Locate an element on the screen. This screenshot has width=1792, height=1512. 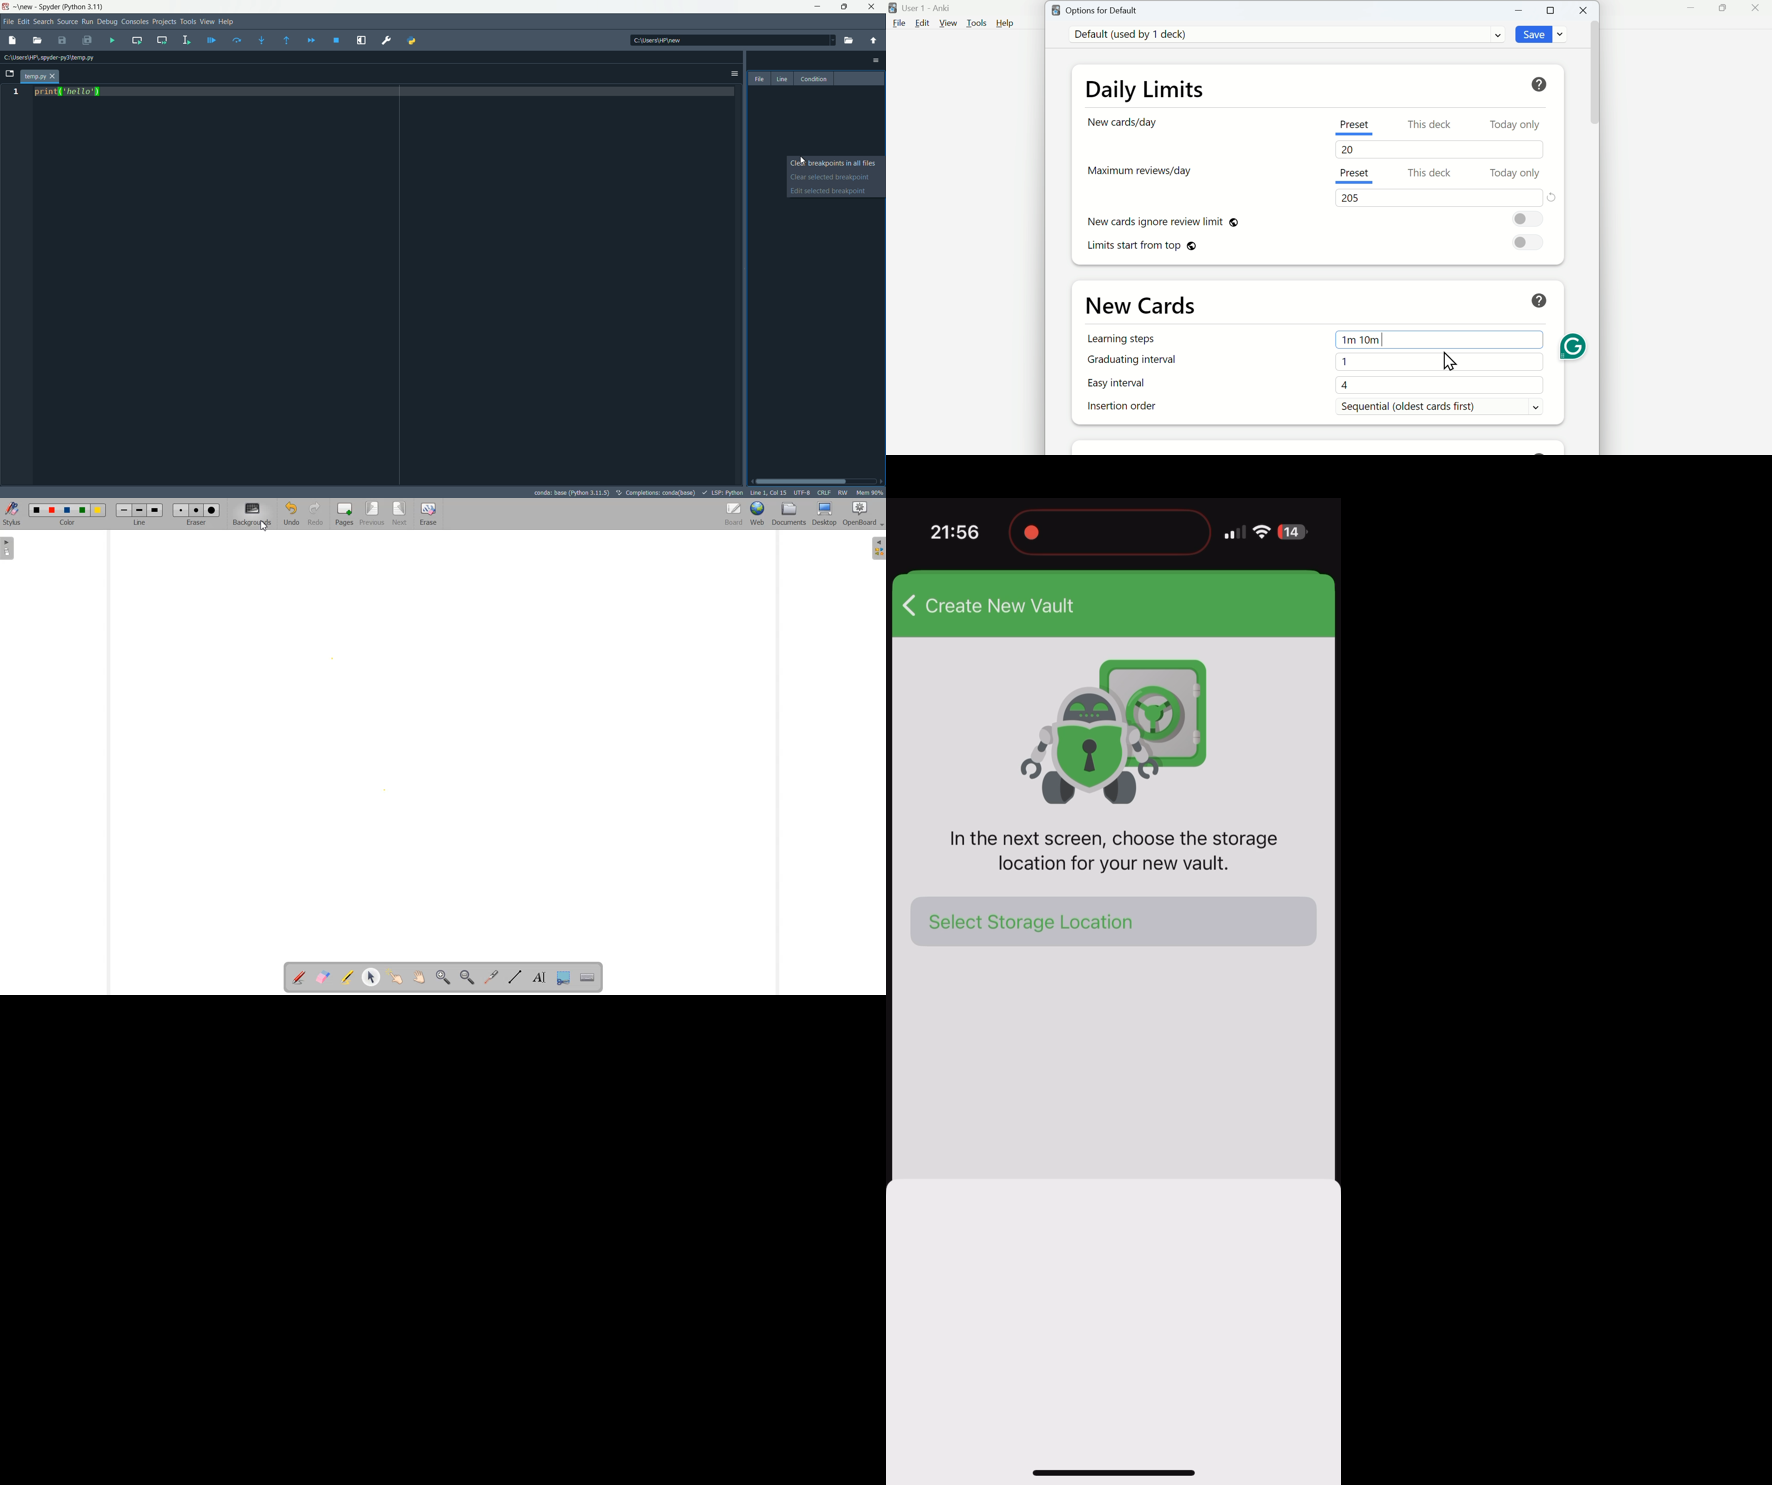
New cards ignore review limit is located at coordinates (1174, 220).